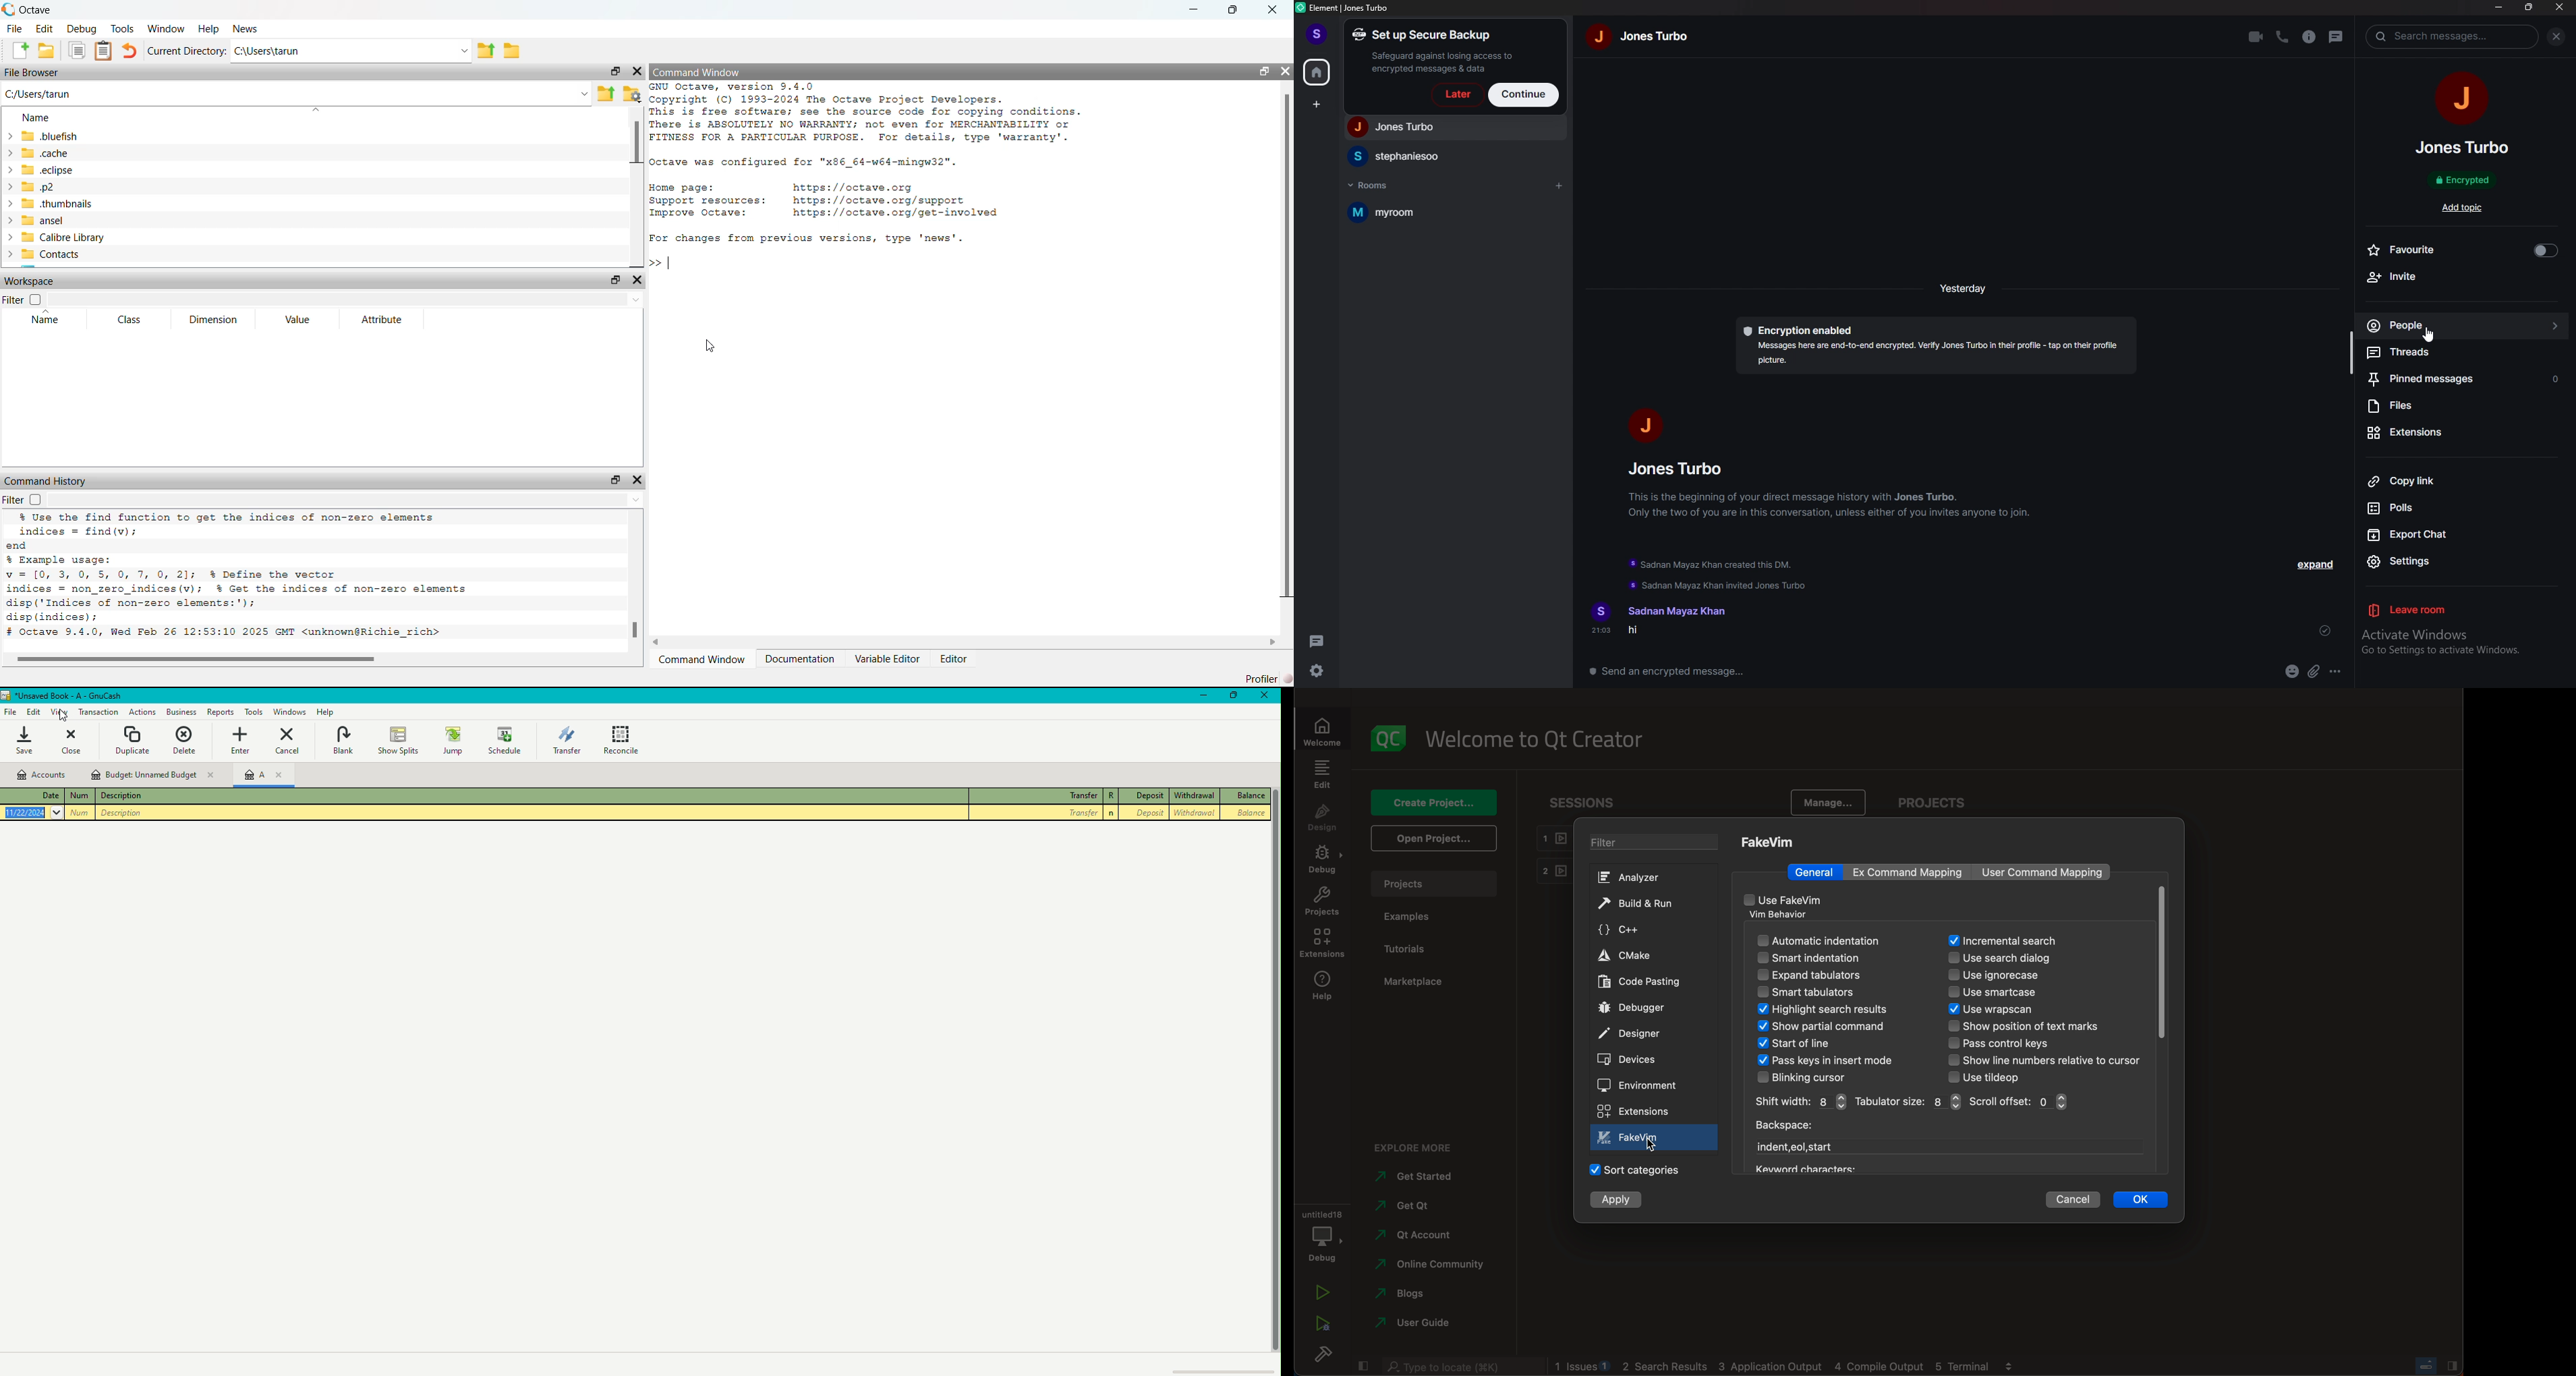  What do you see at coordinates (141, 711) in the screenshot?
I see `Business` at bounding box center [141, 711].